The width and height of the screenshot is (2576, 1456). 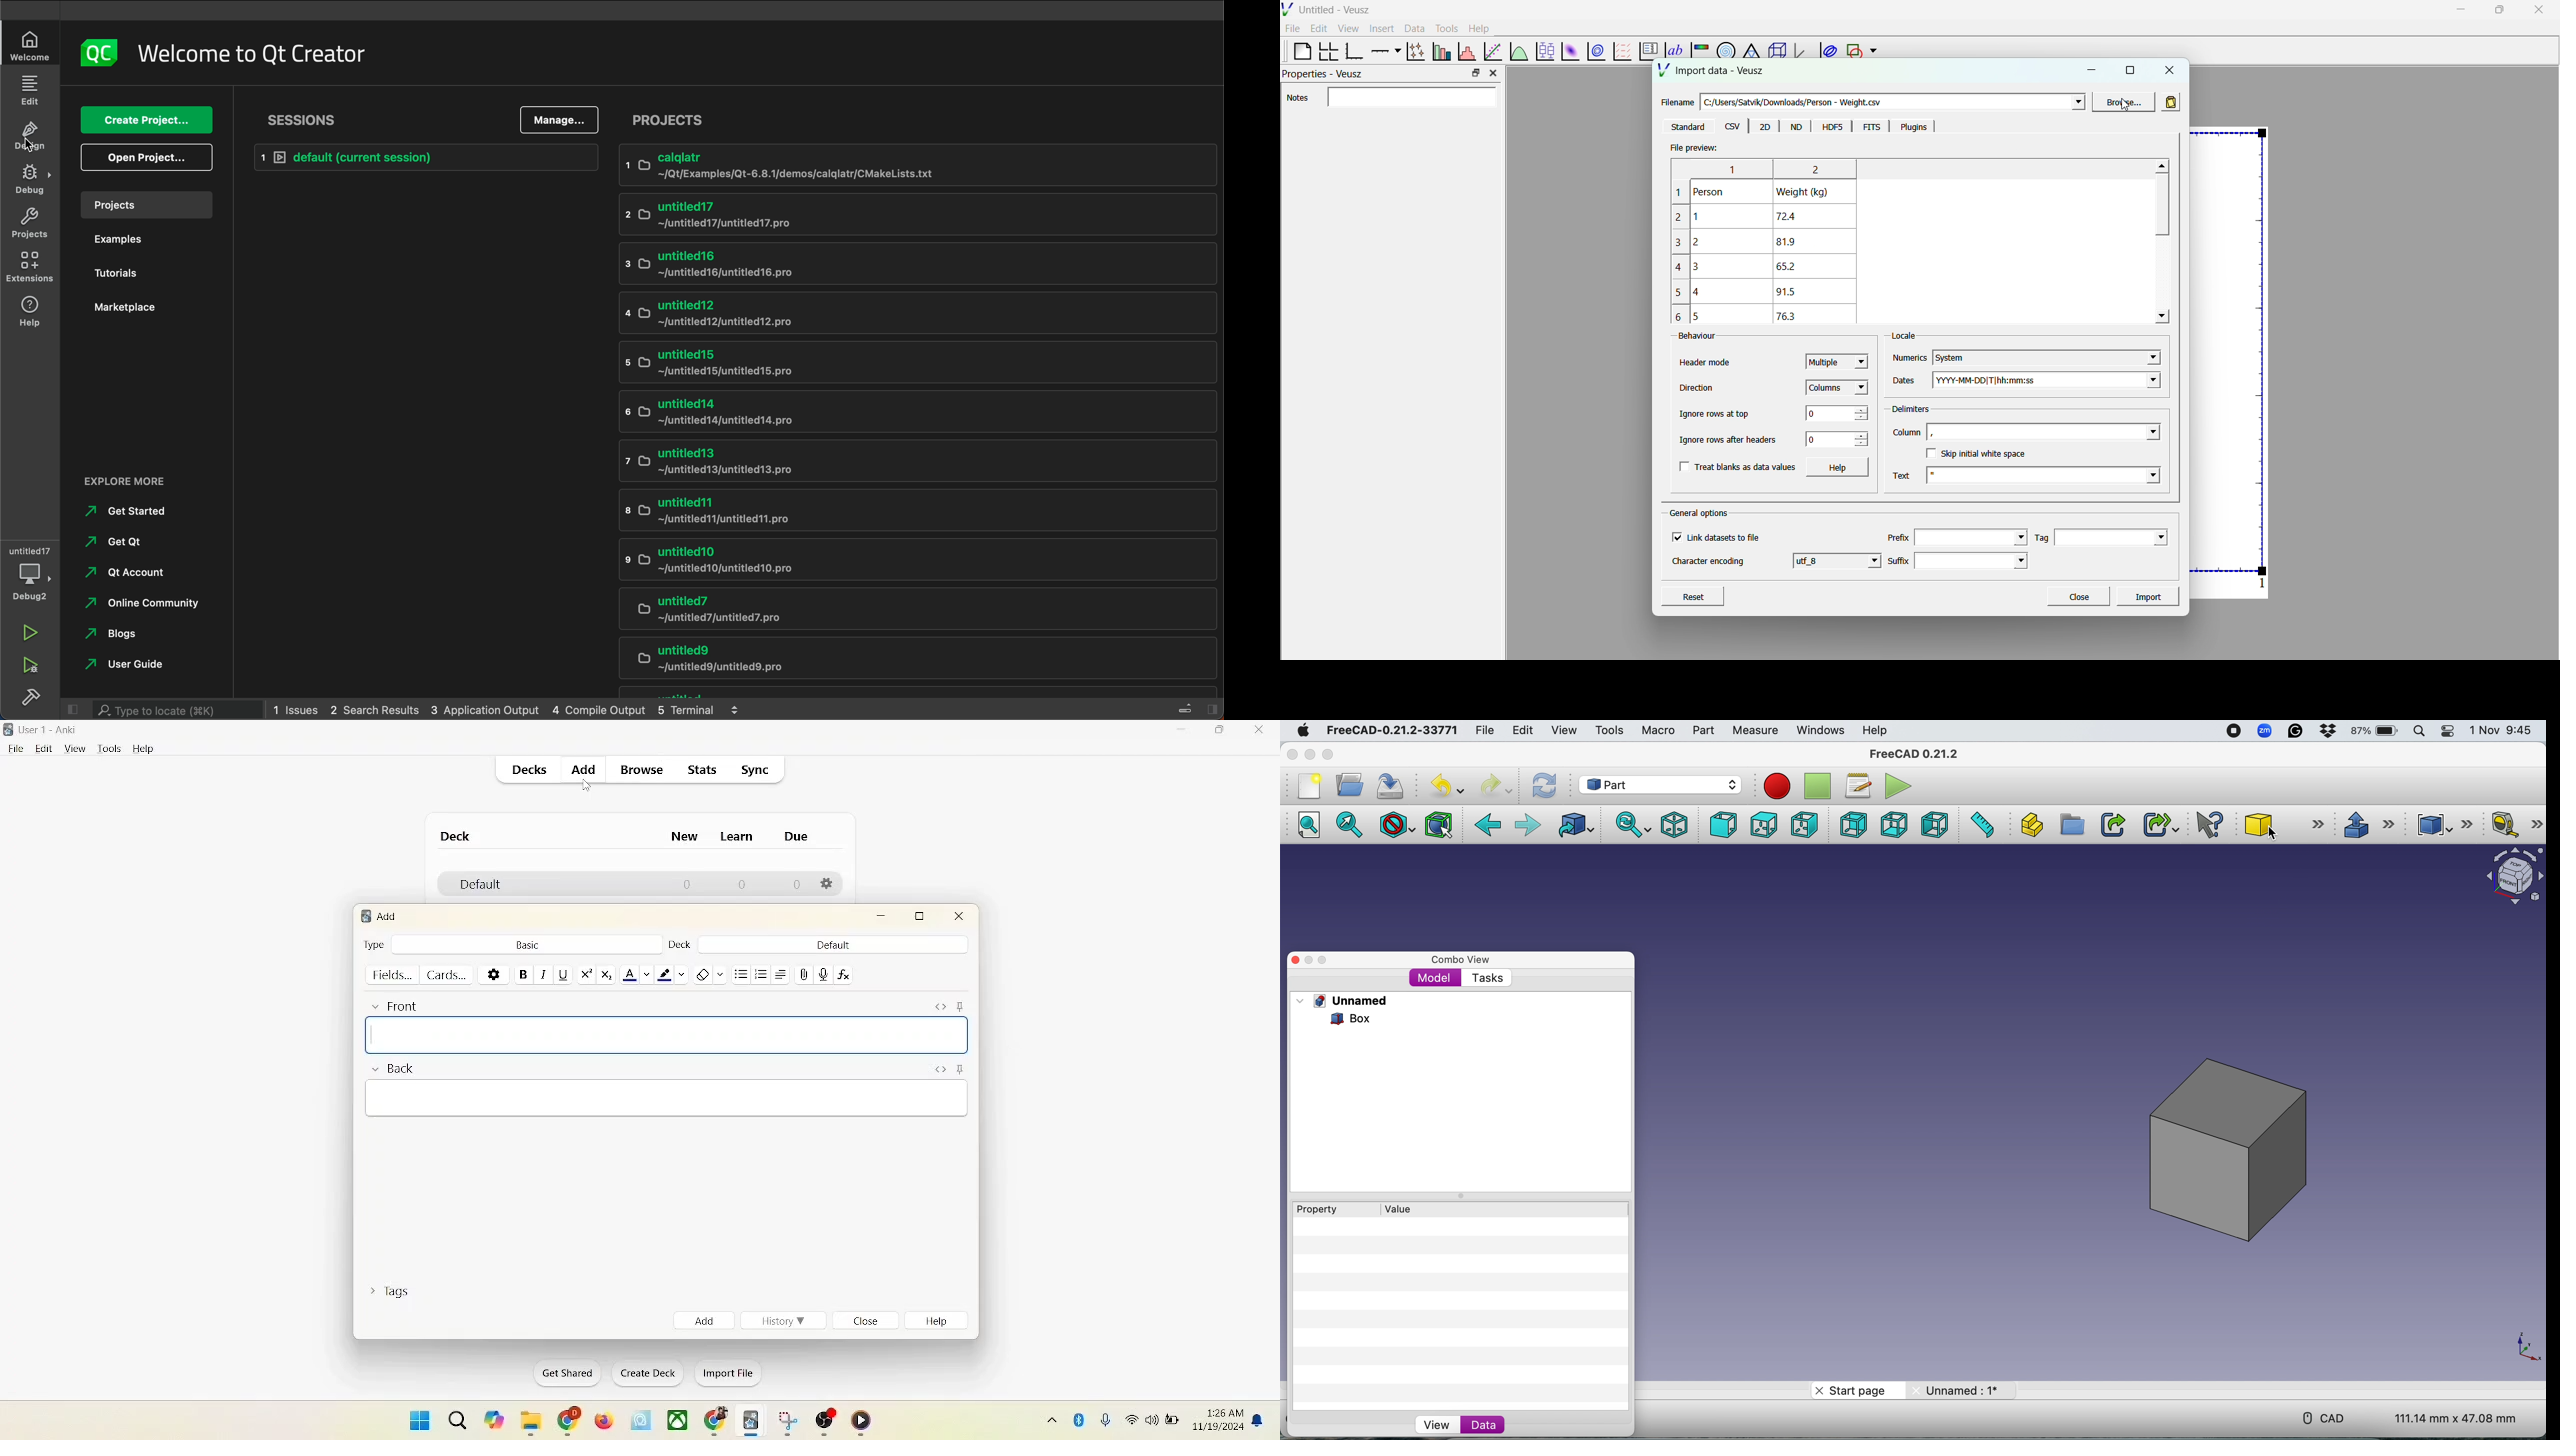 I want to click on help, so click(x=941, y=1323).